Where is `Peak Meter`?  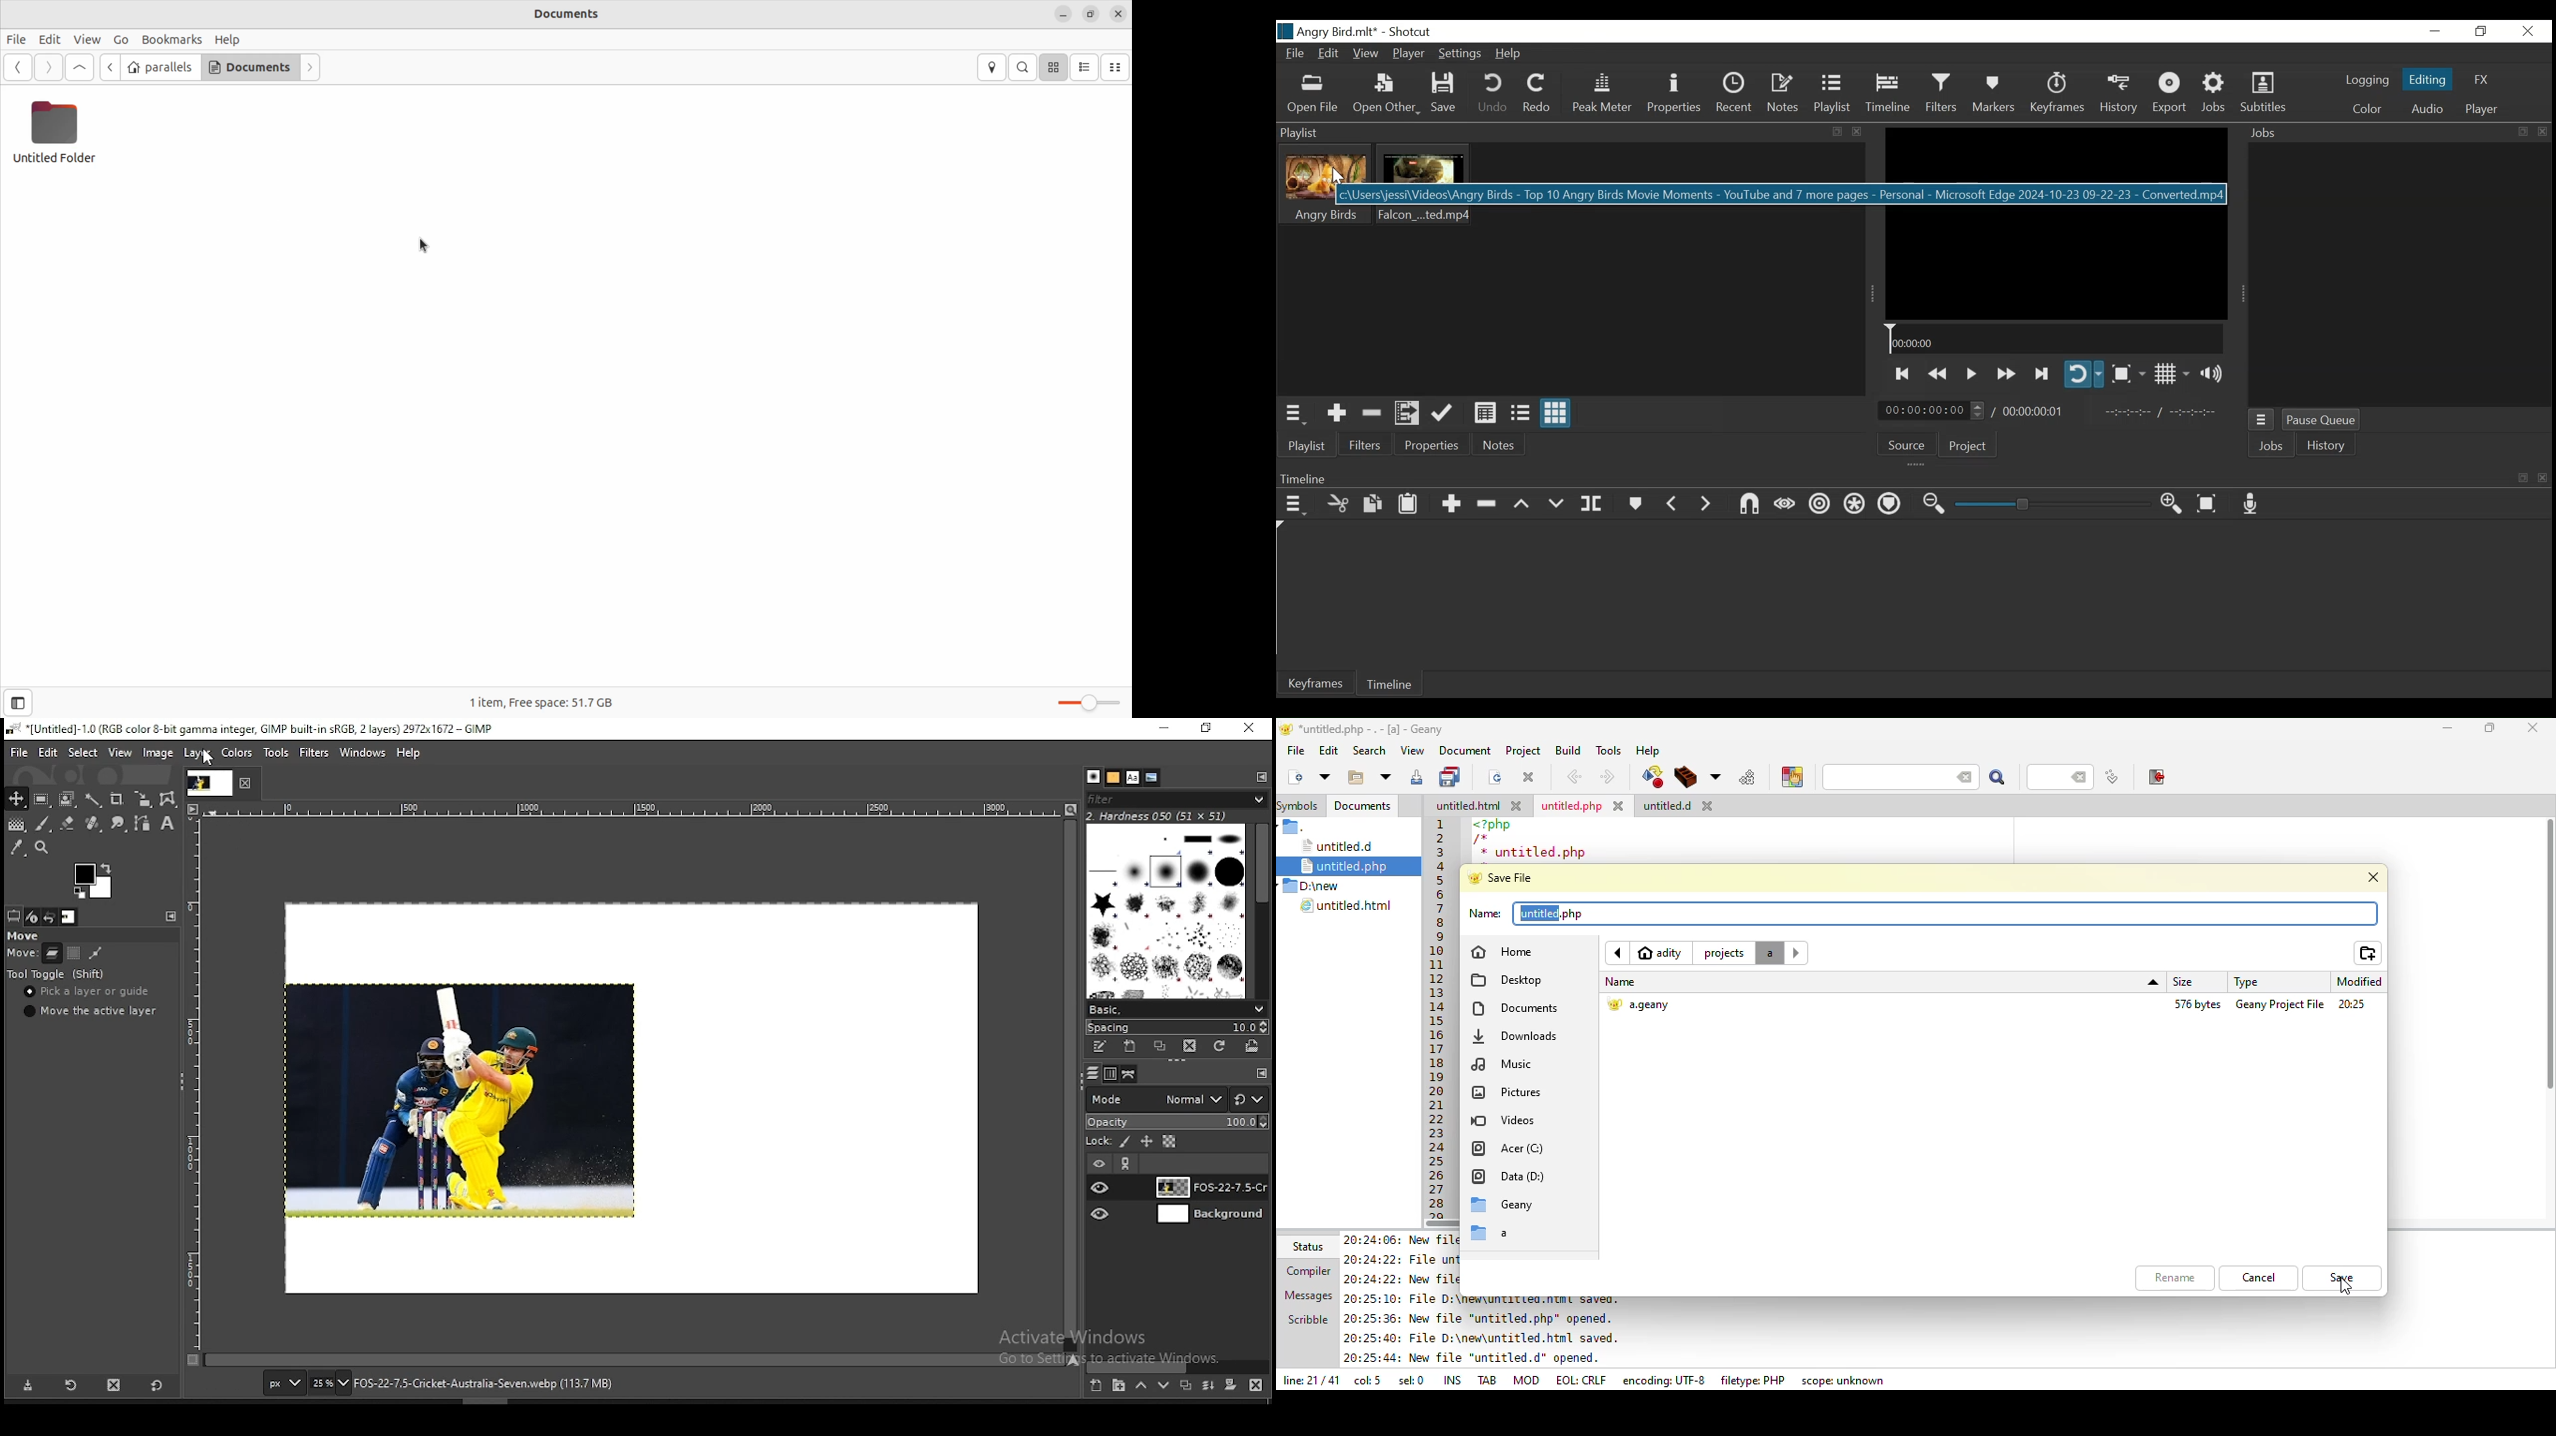 Peak Meter is located at coordinates (1602, 95).